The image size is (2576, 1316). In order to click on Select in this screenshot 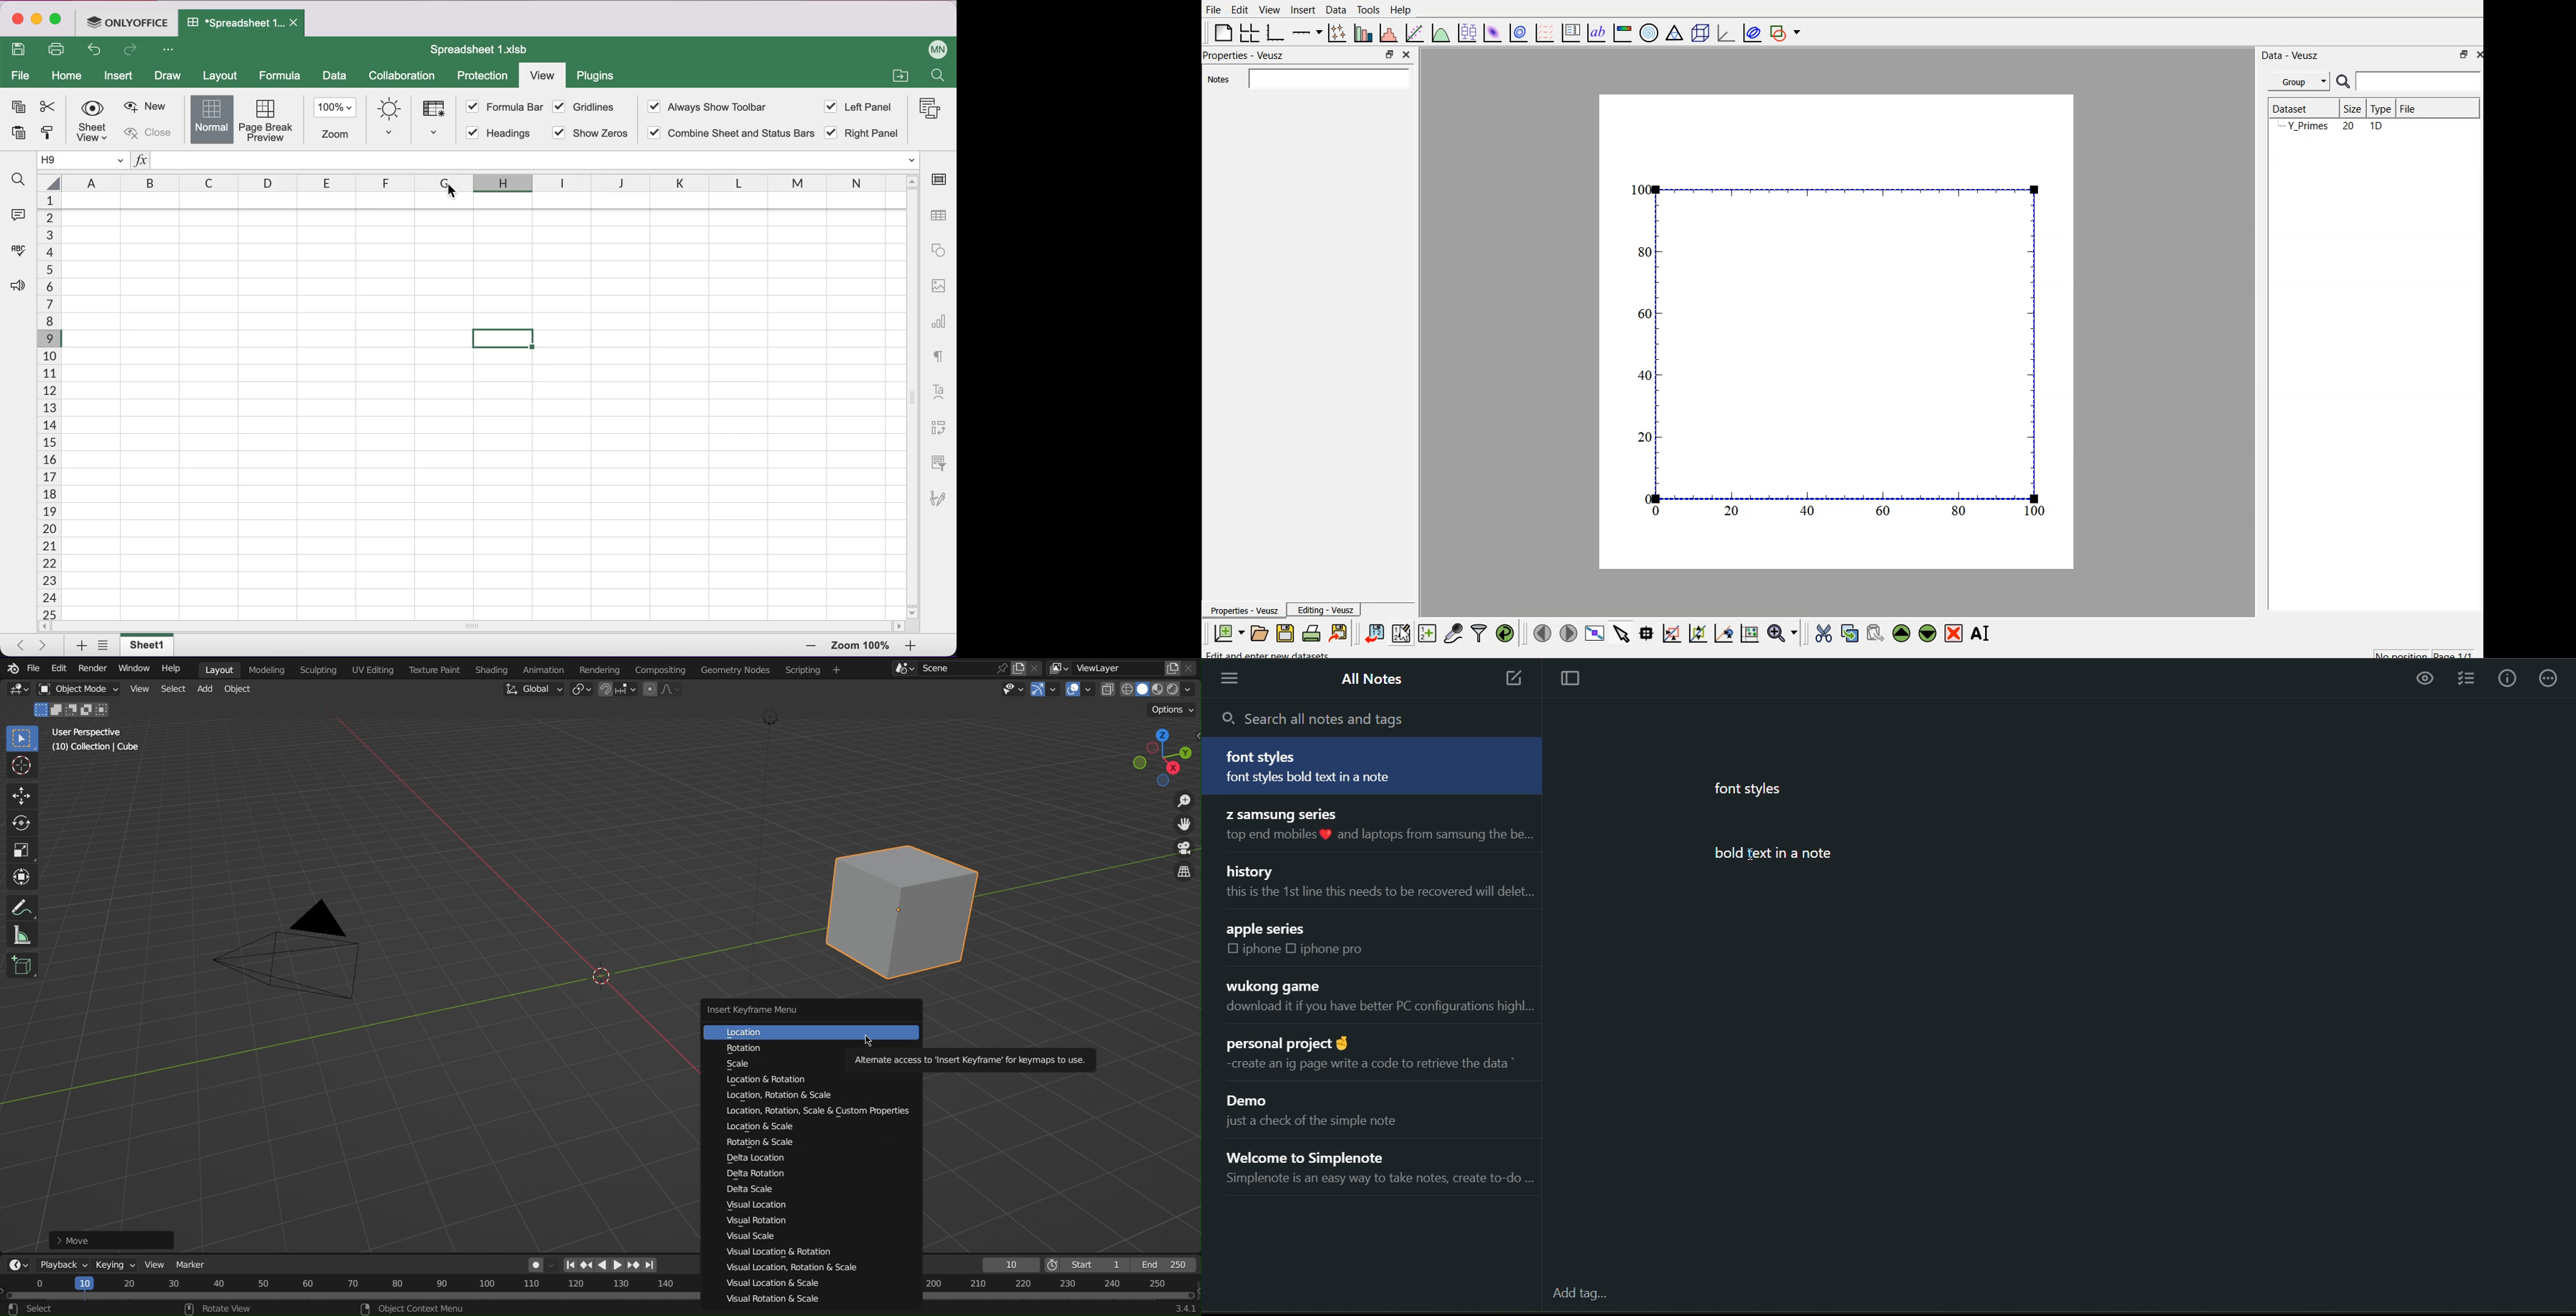, I will do `click(173, 689)`.